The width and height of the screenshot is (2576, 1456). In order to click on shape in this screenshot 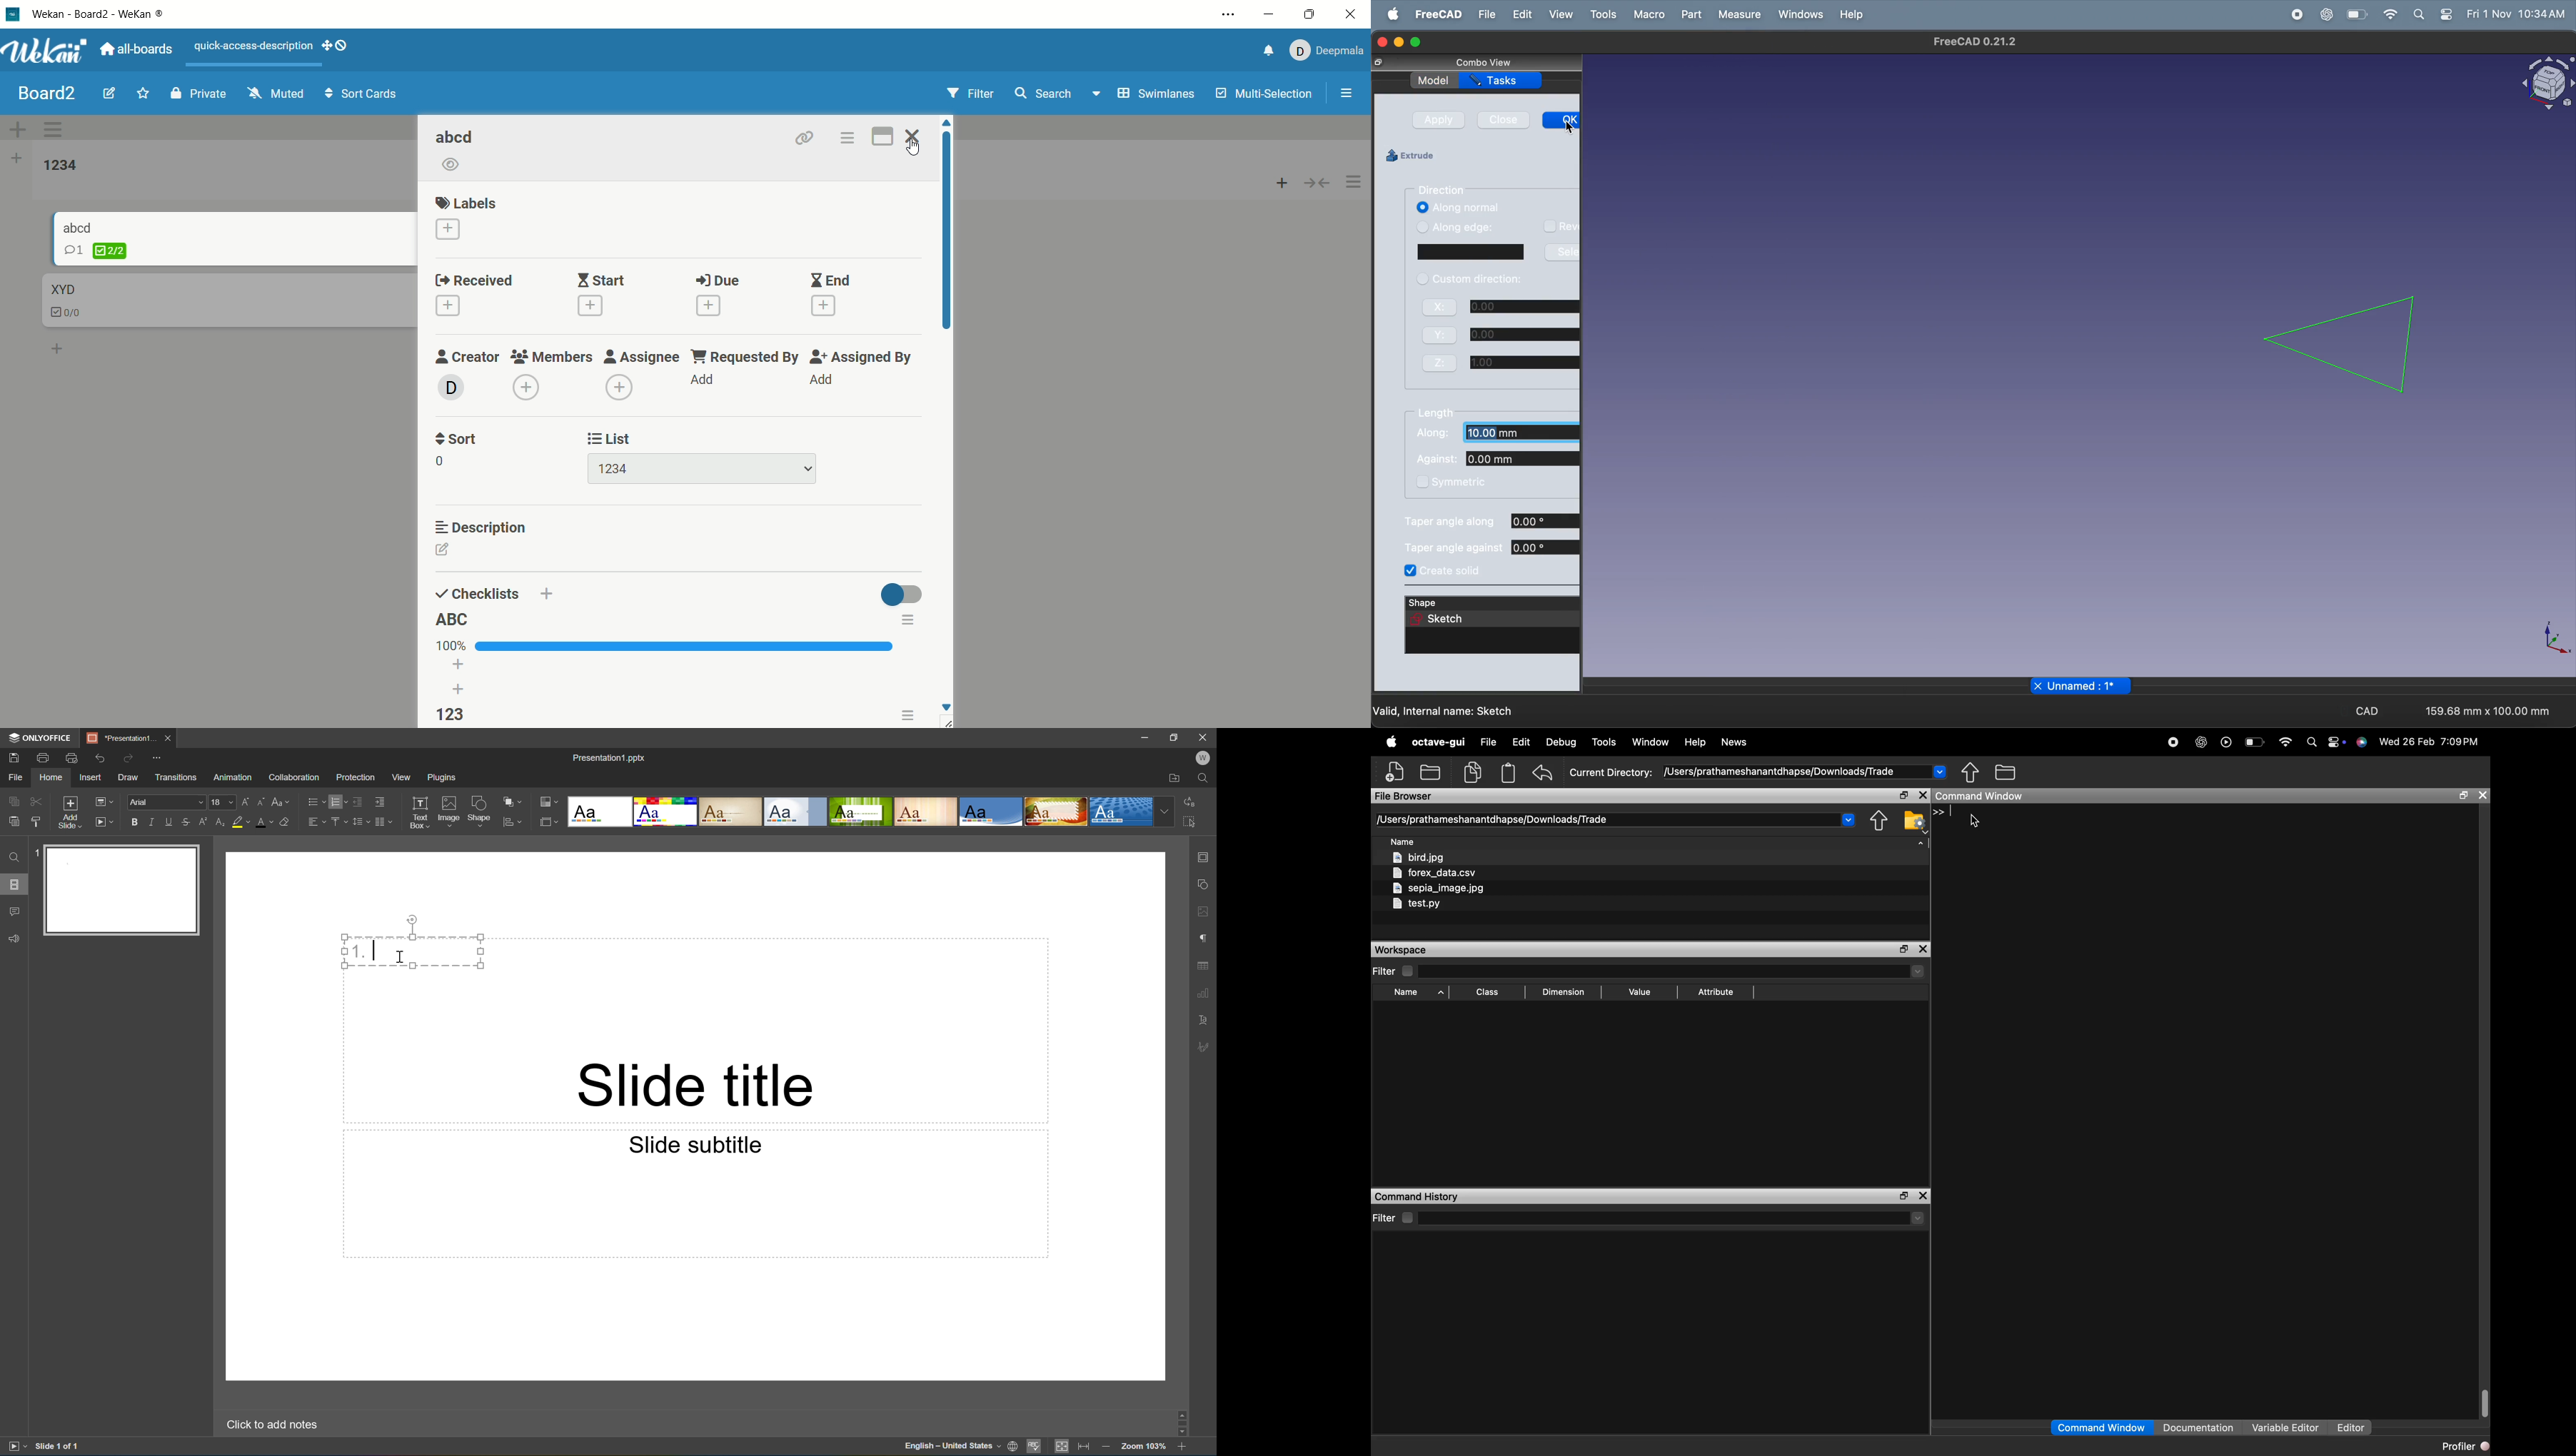, I will do `click(1425, 602)`.